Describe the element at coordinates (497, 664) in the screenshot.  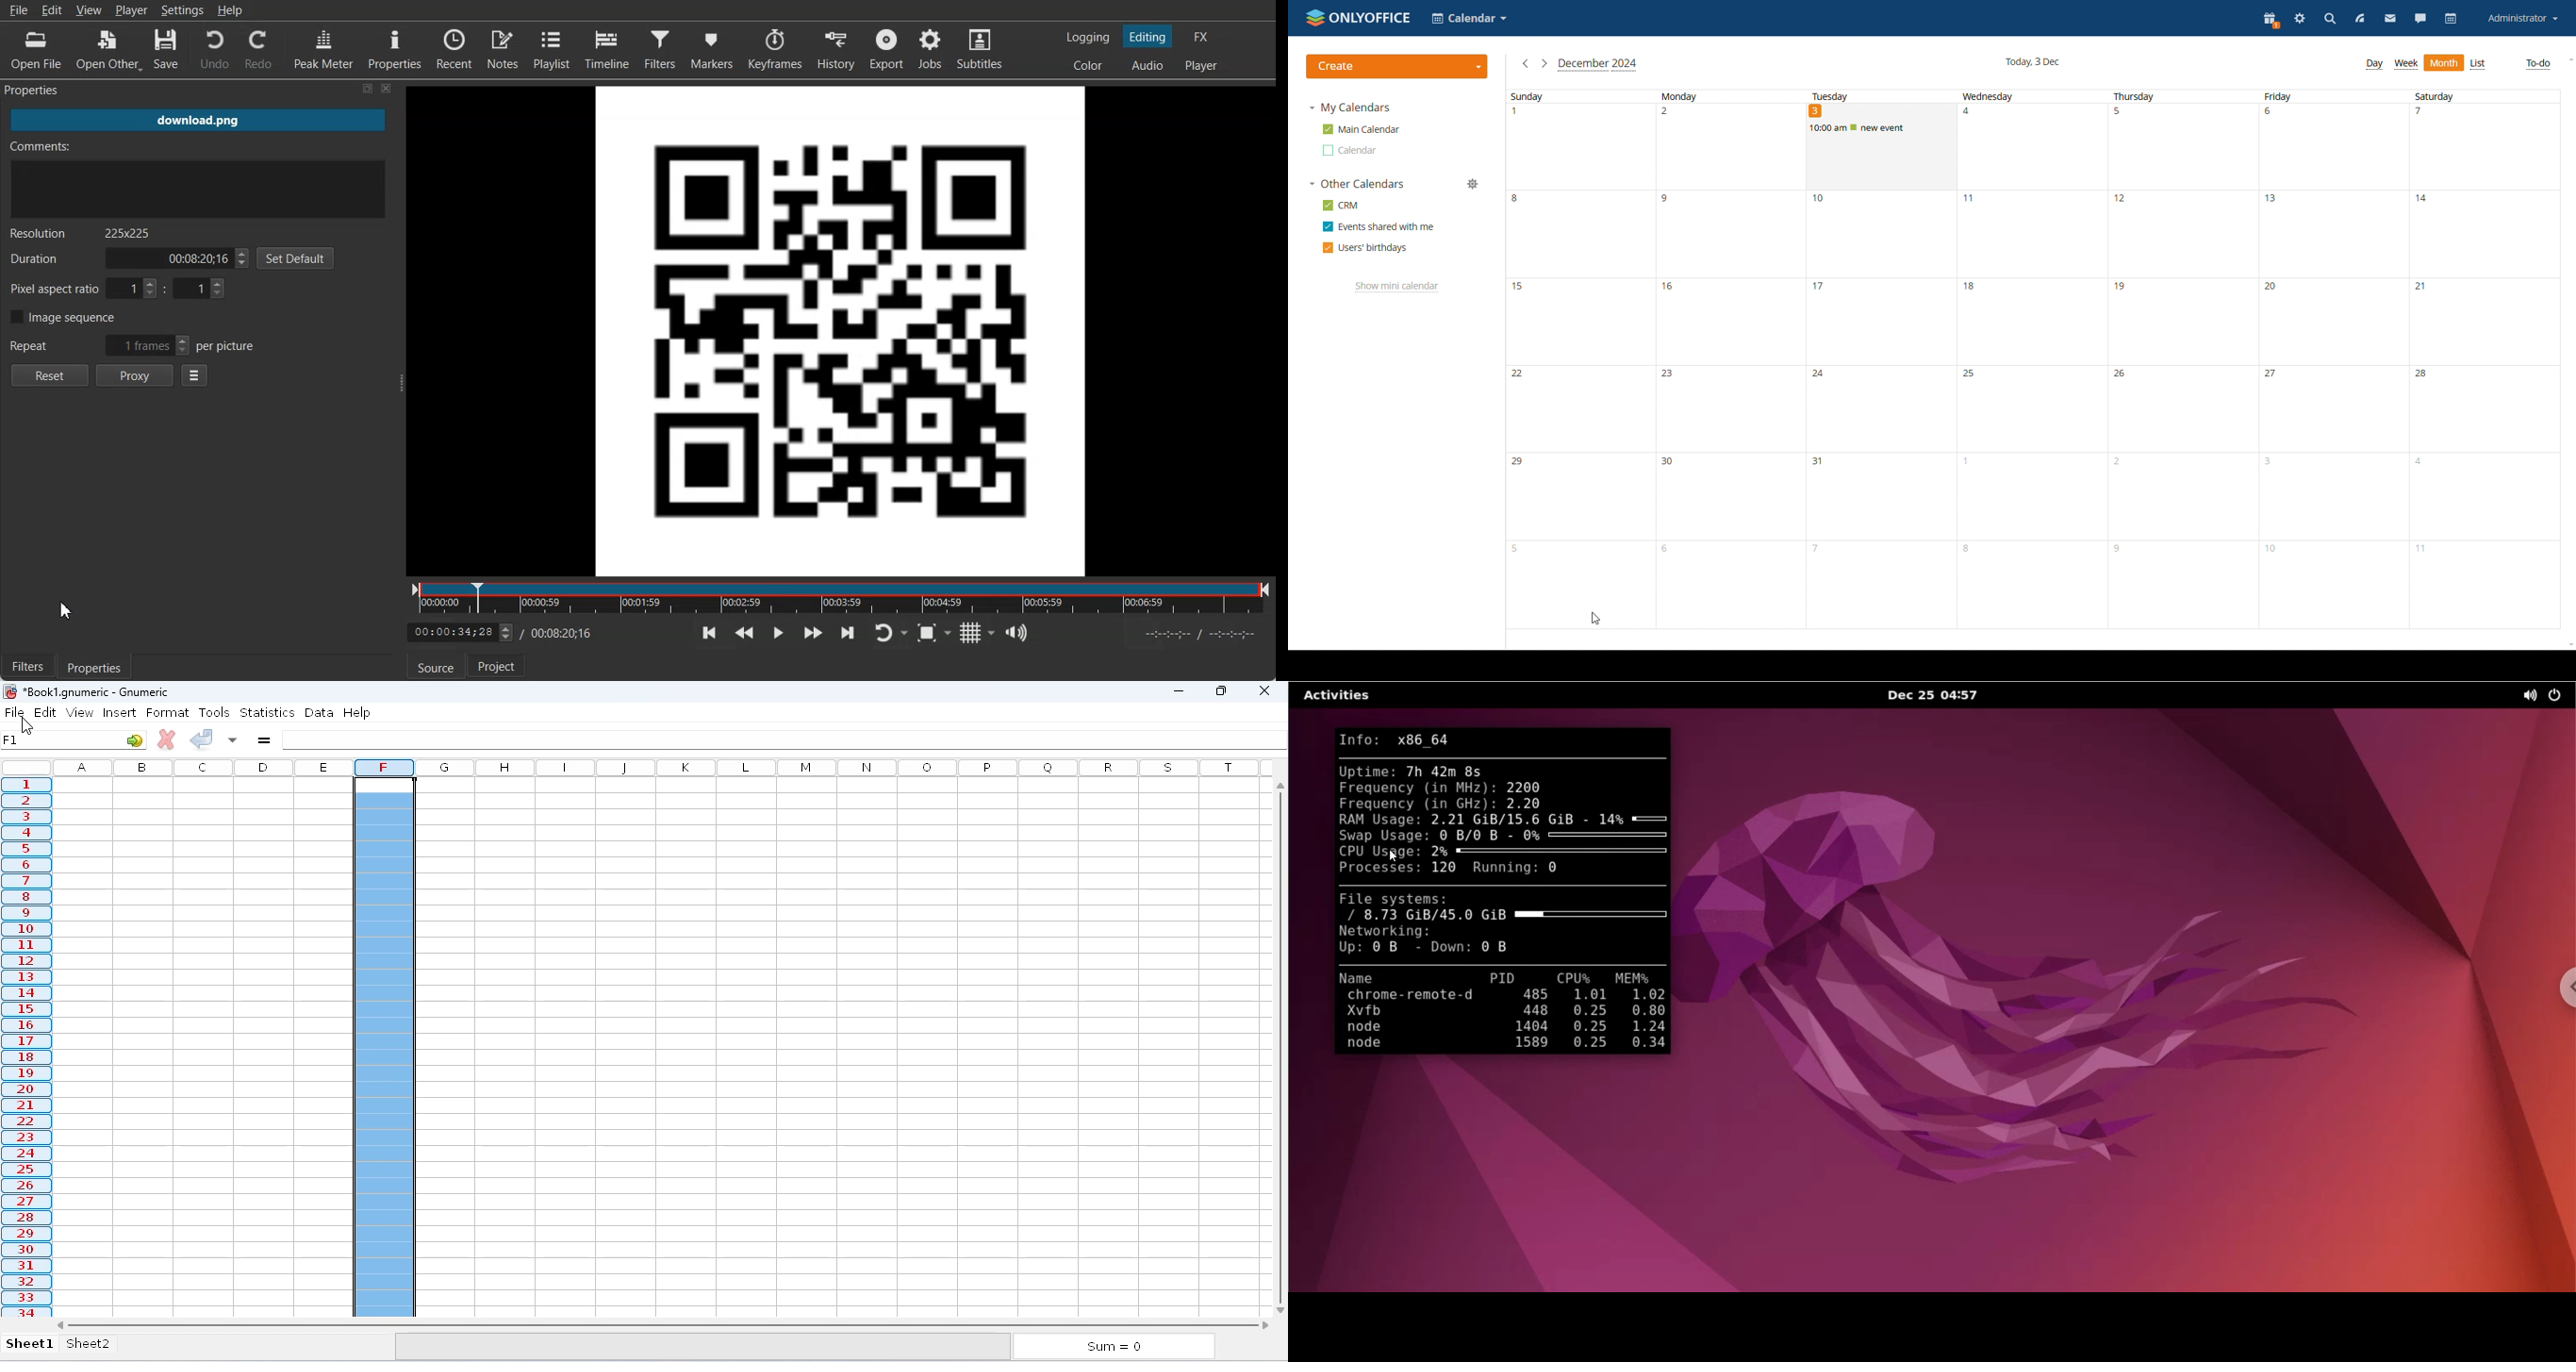
I see `Projects` at that location.